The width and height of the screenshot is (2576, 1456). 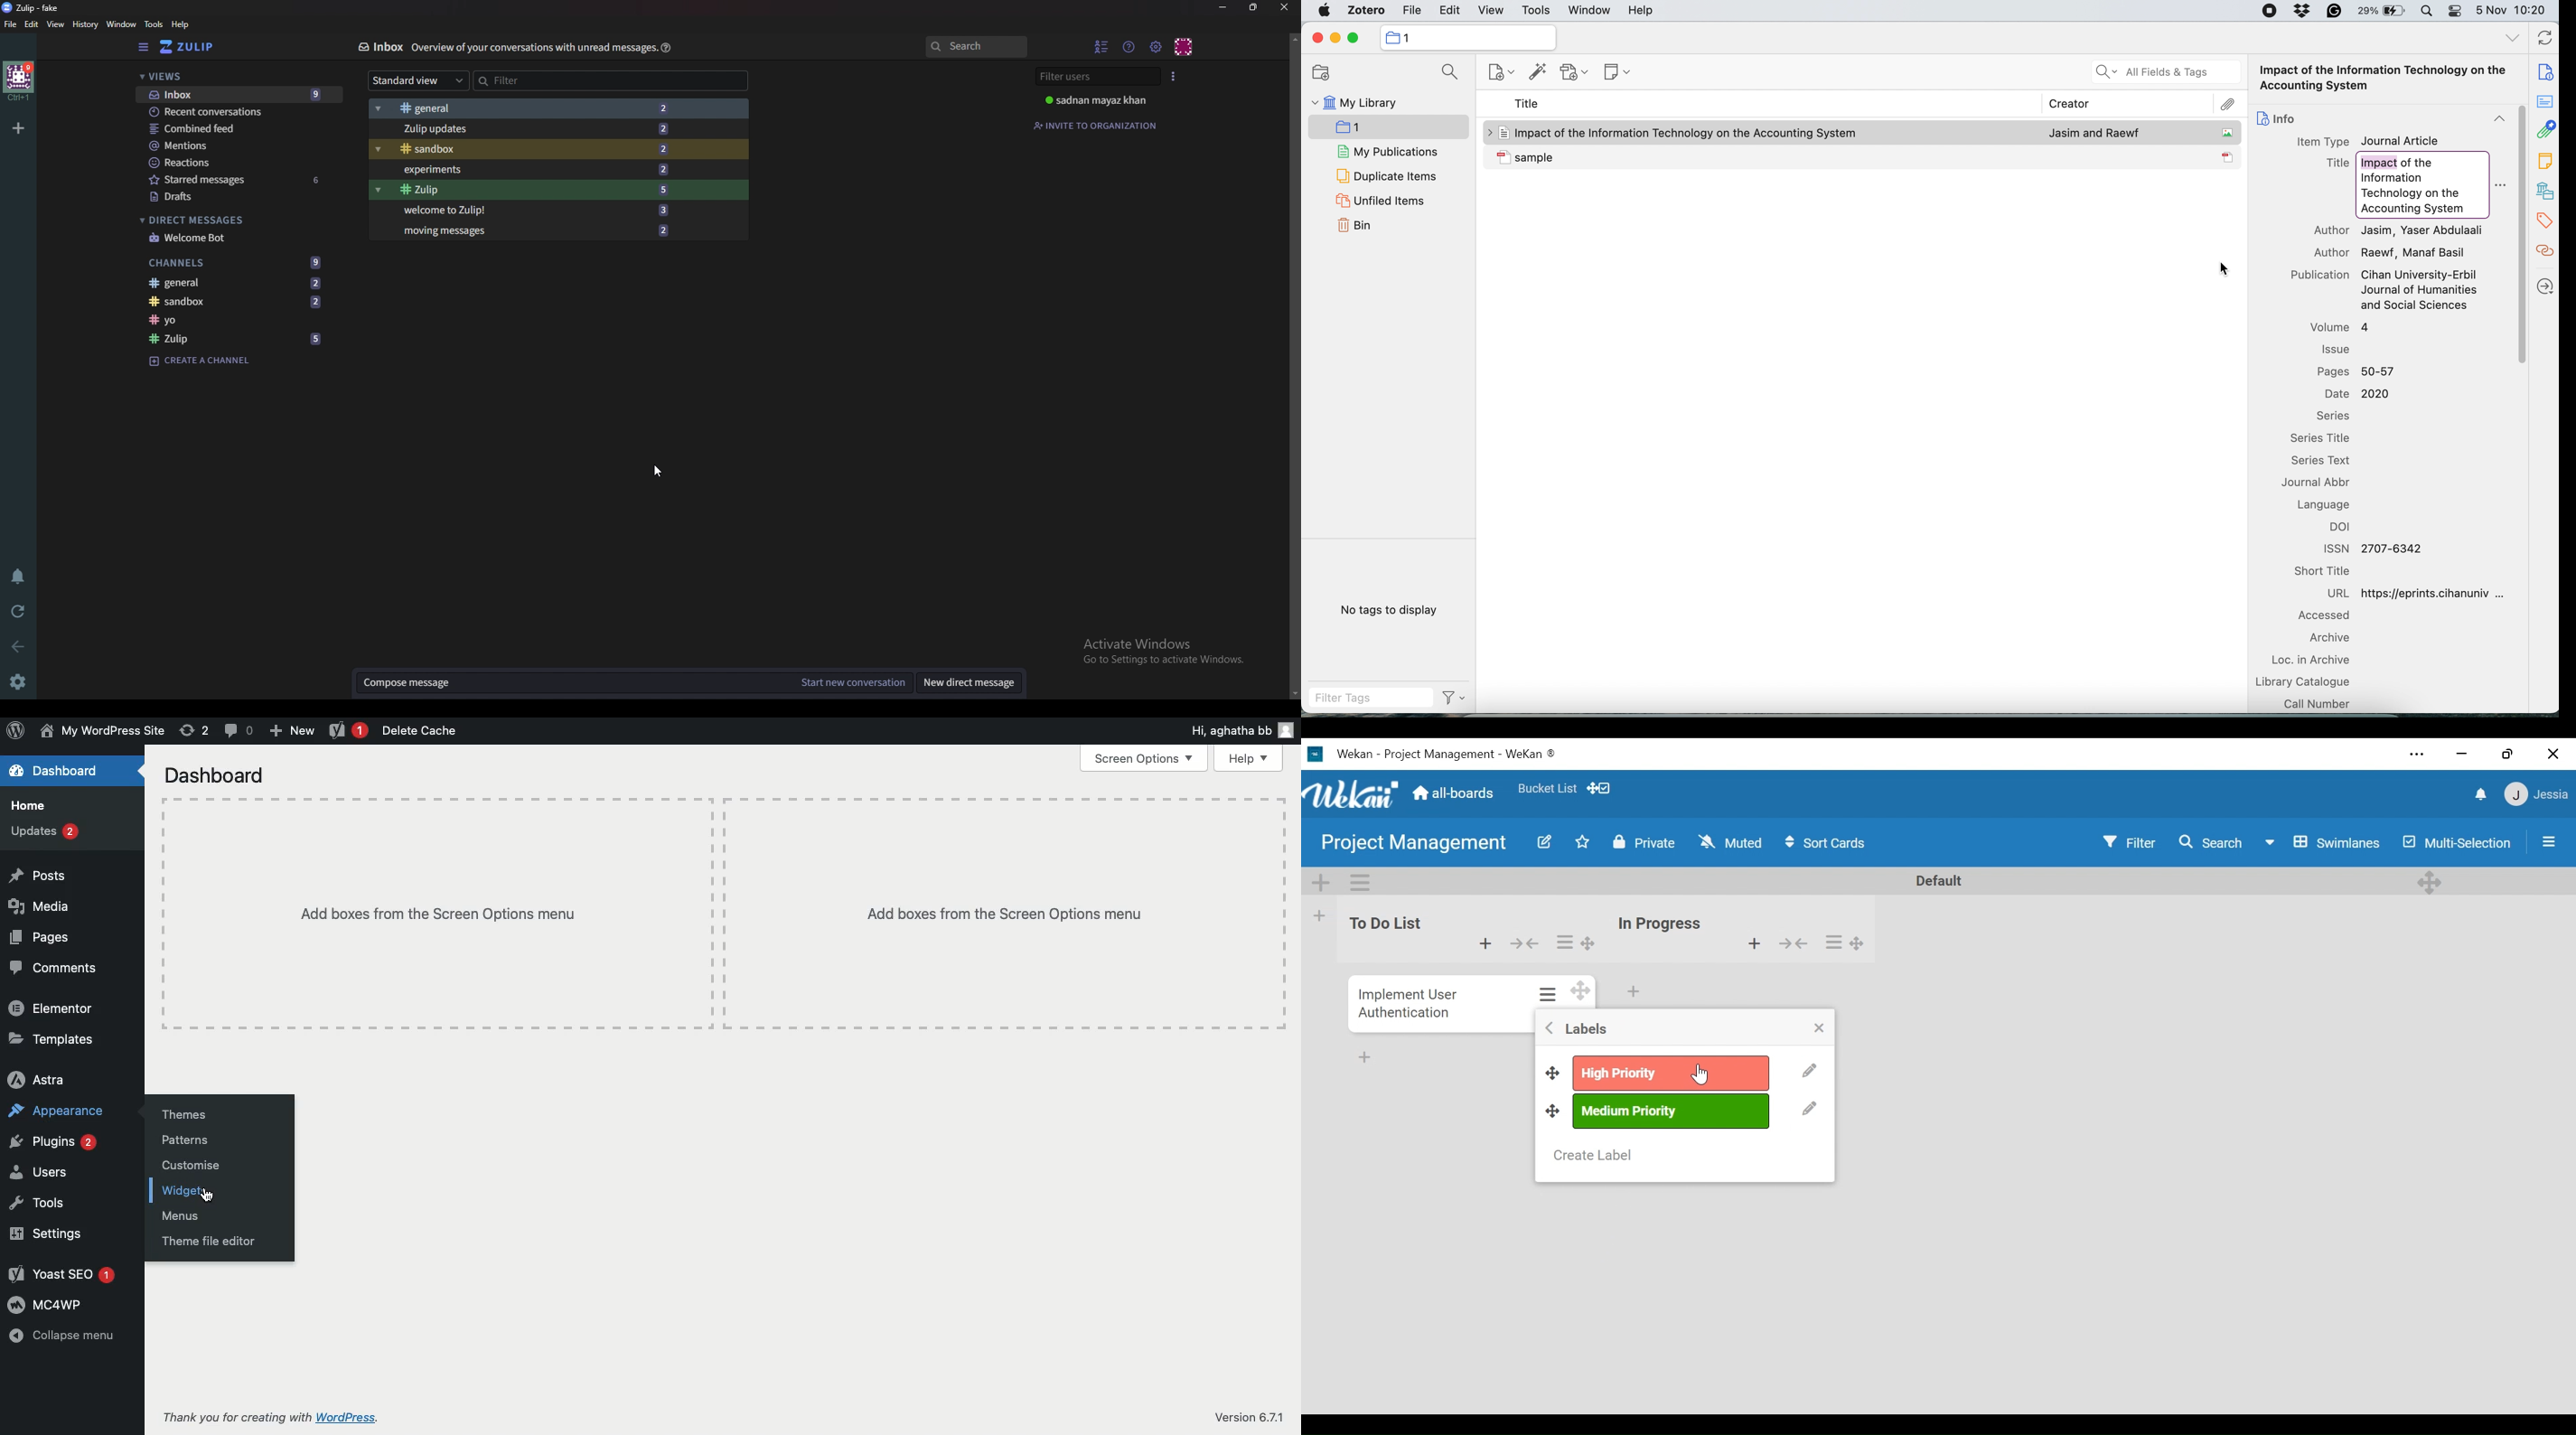 What do you see at coordinates (1364, 11) in the screenshot?
I see `zotero` at bounding box center [1364, 11].